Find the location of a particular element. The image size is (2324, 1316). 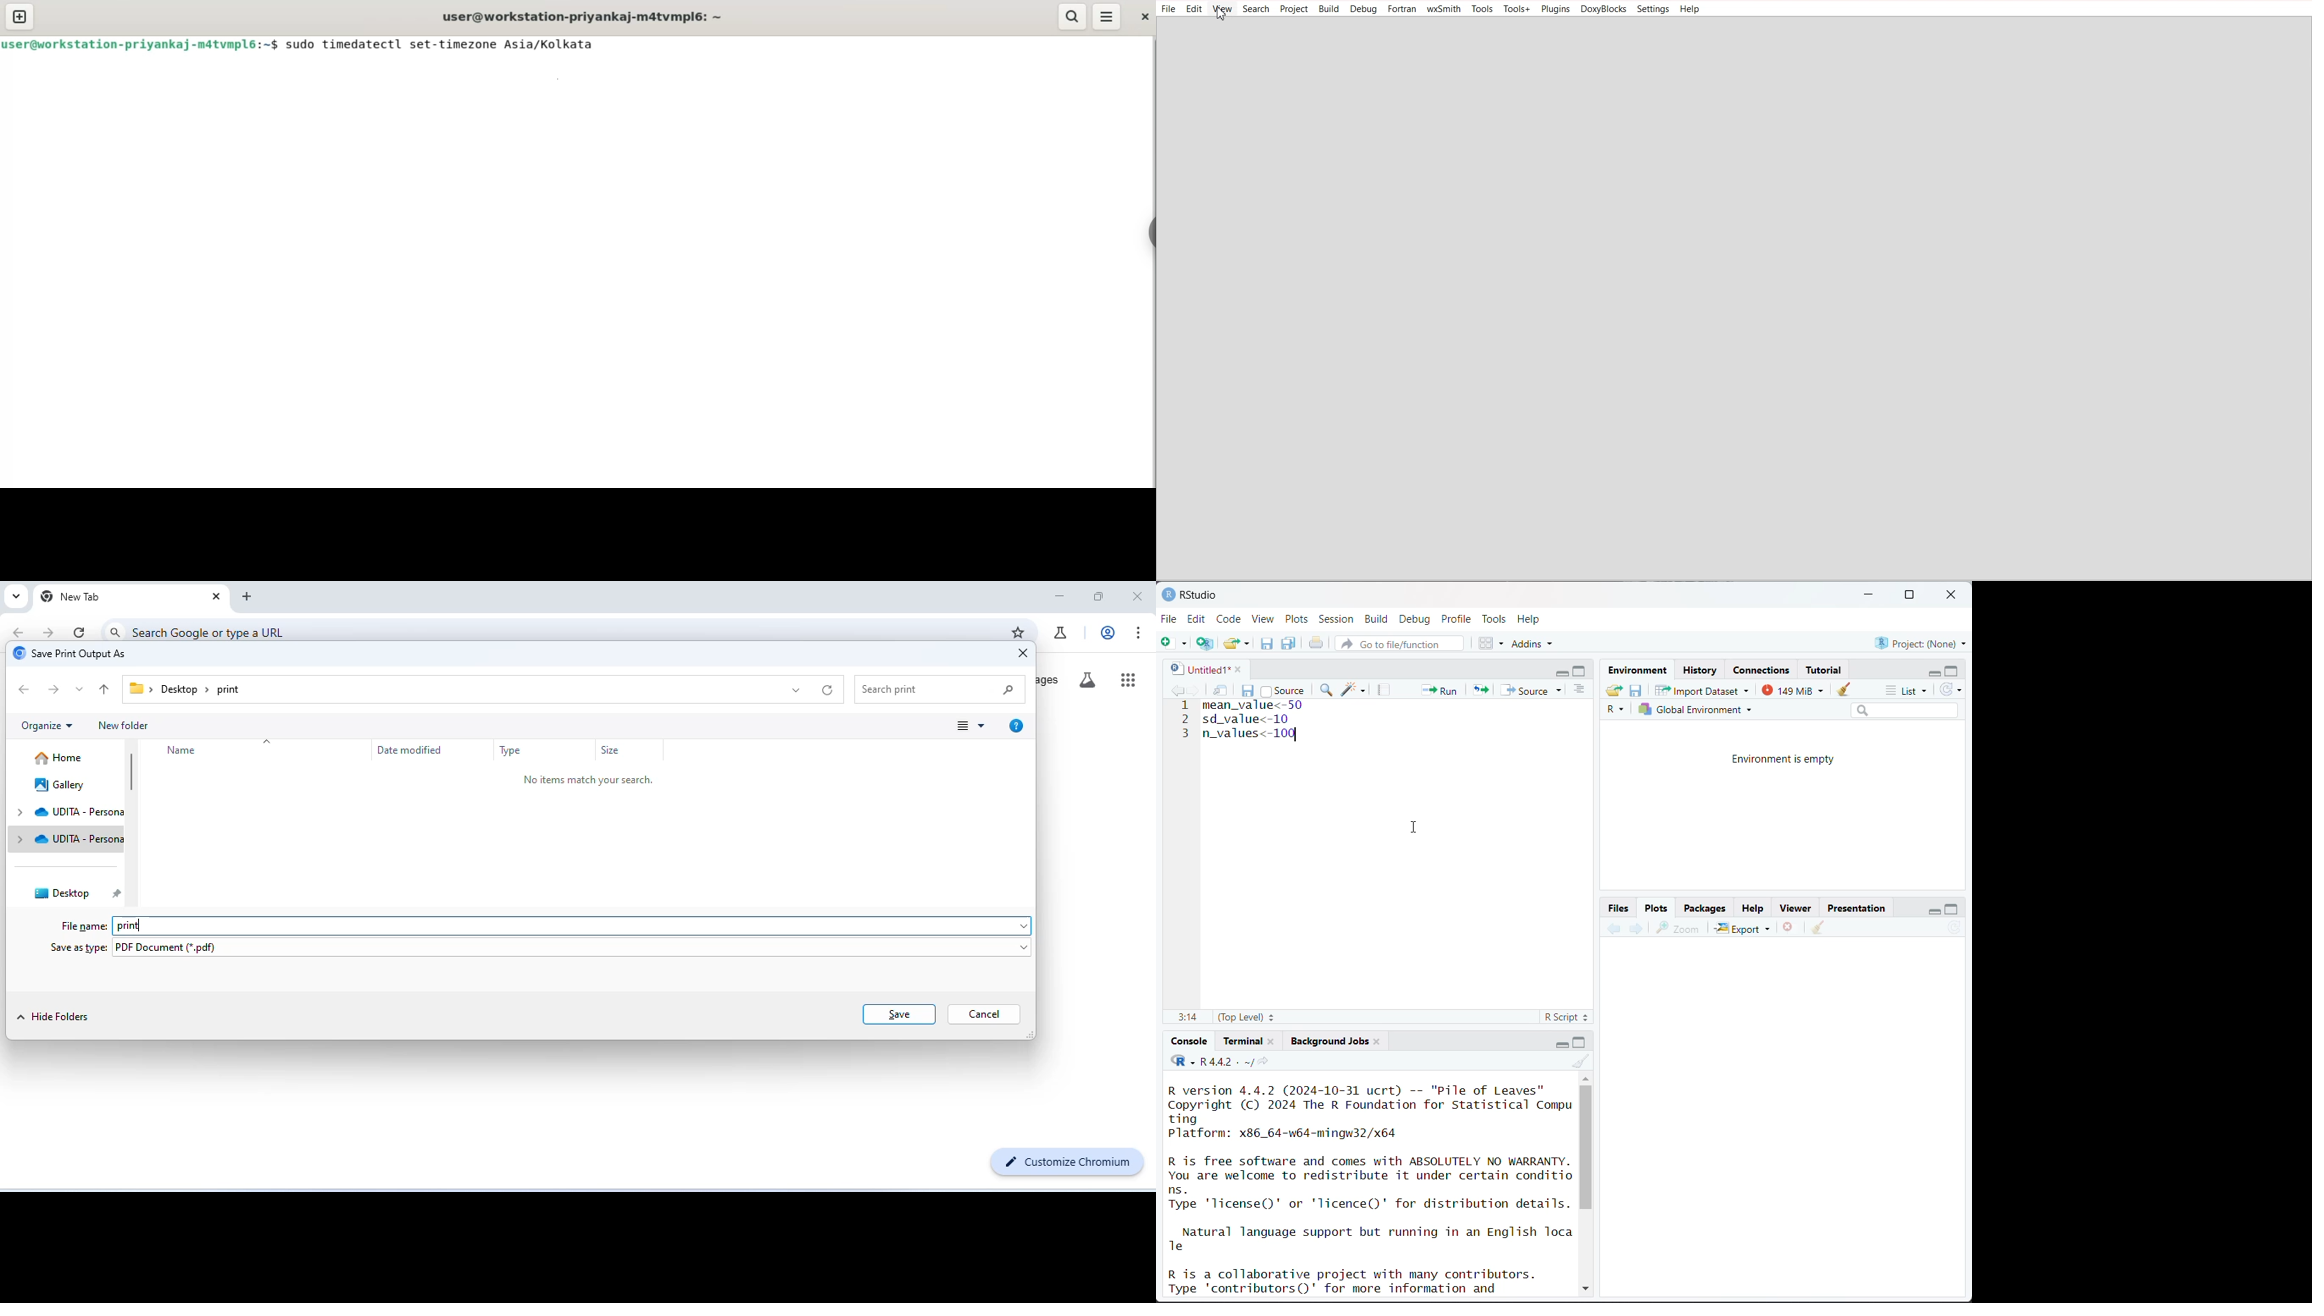

up is located at coordinates (1586, 1077).